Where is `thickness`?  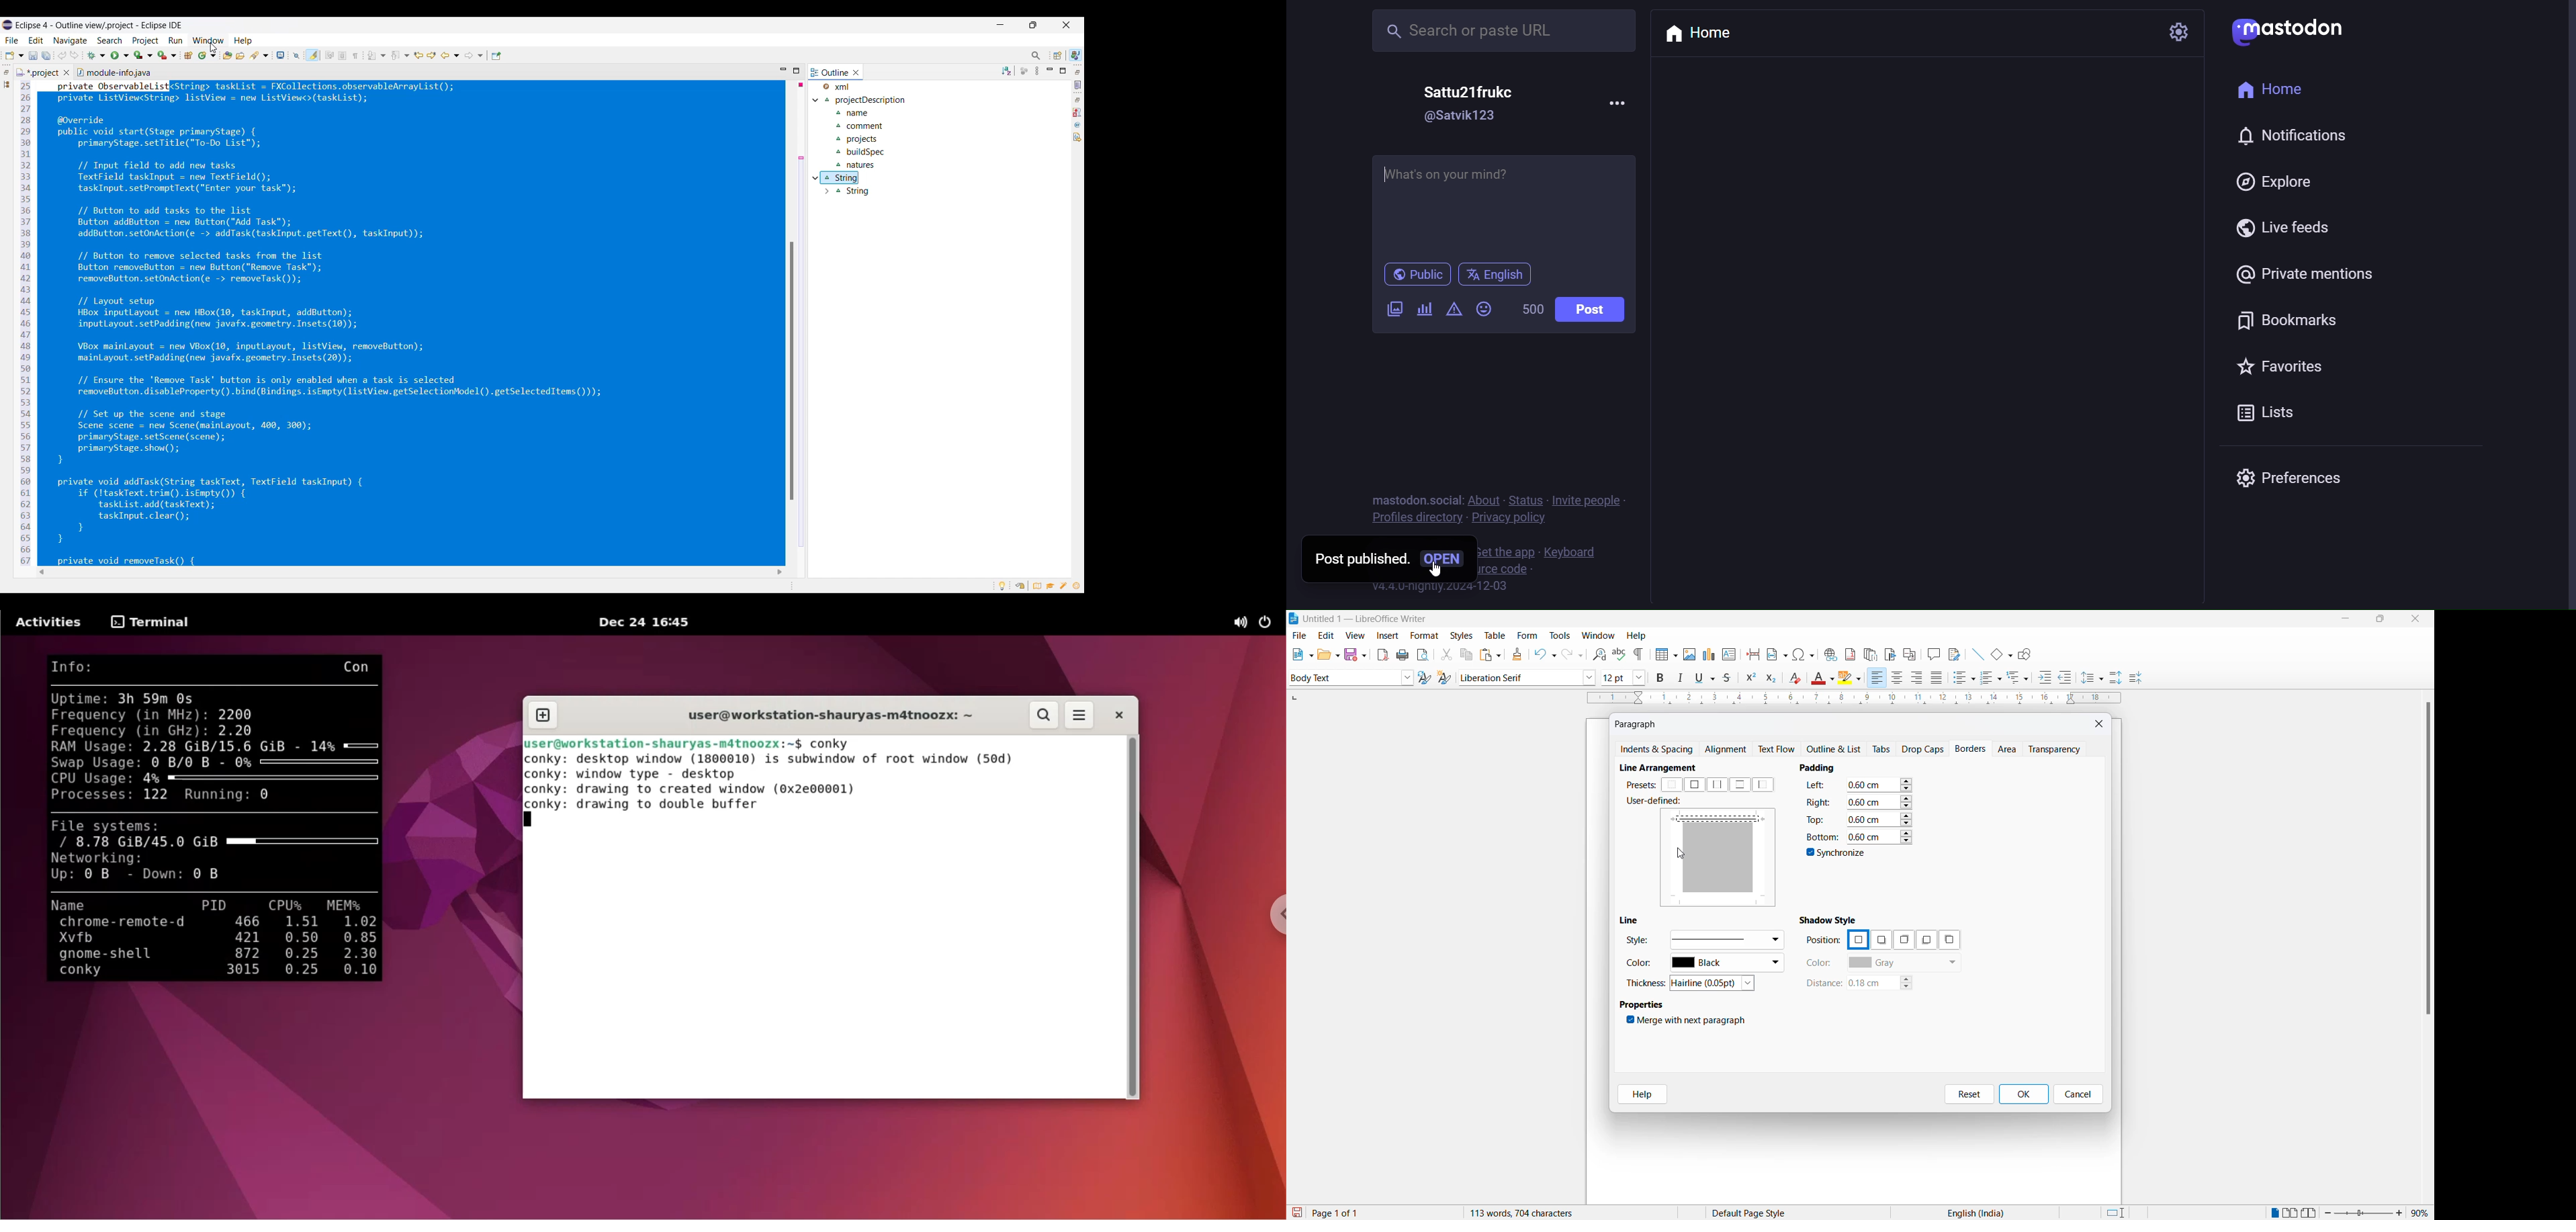
thickness is located at coordinates (1647, 983).